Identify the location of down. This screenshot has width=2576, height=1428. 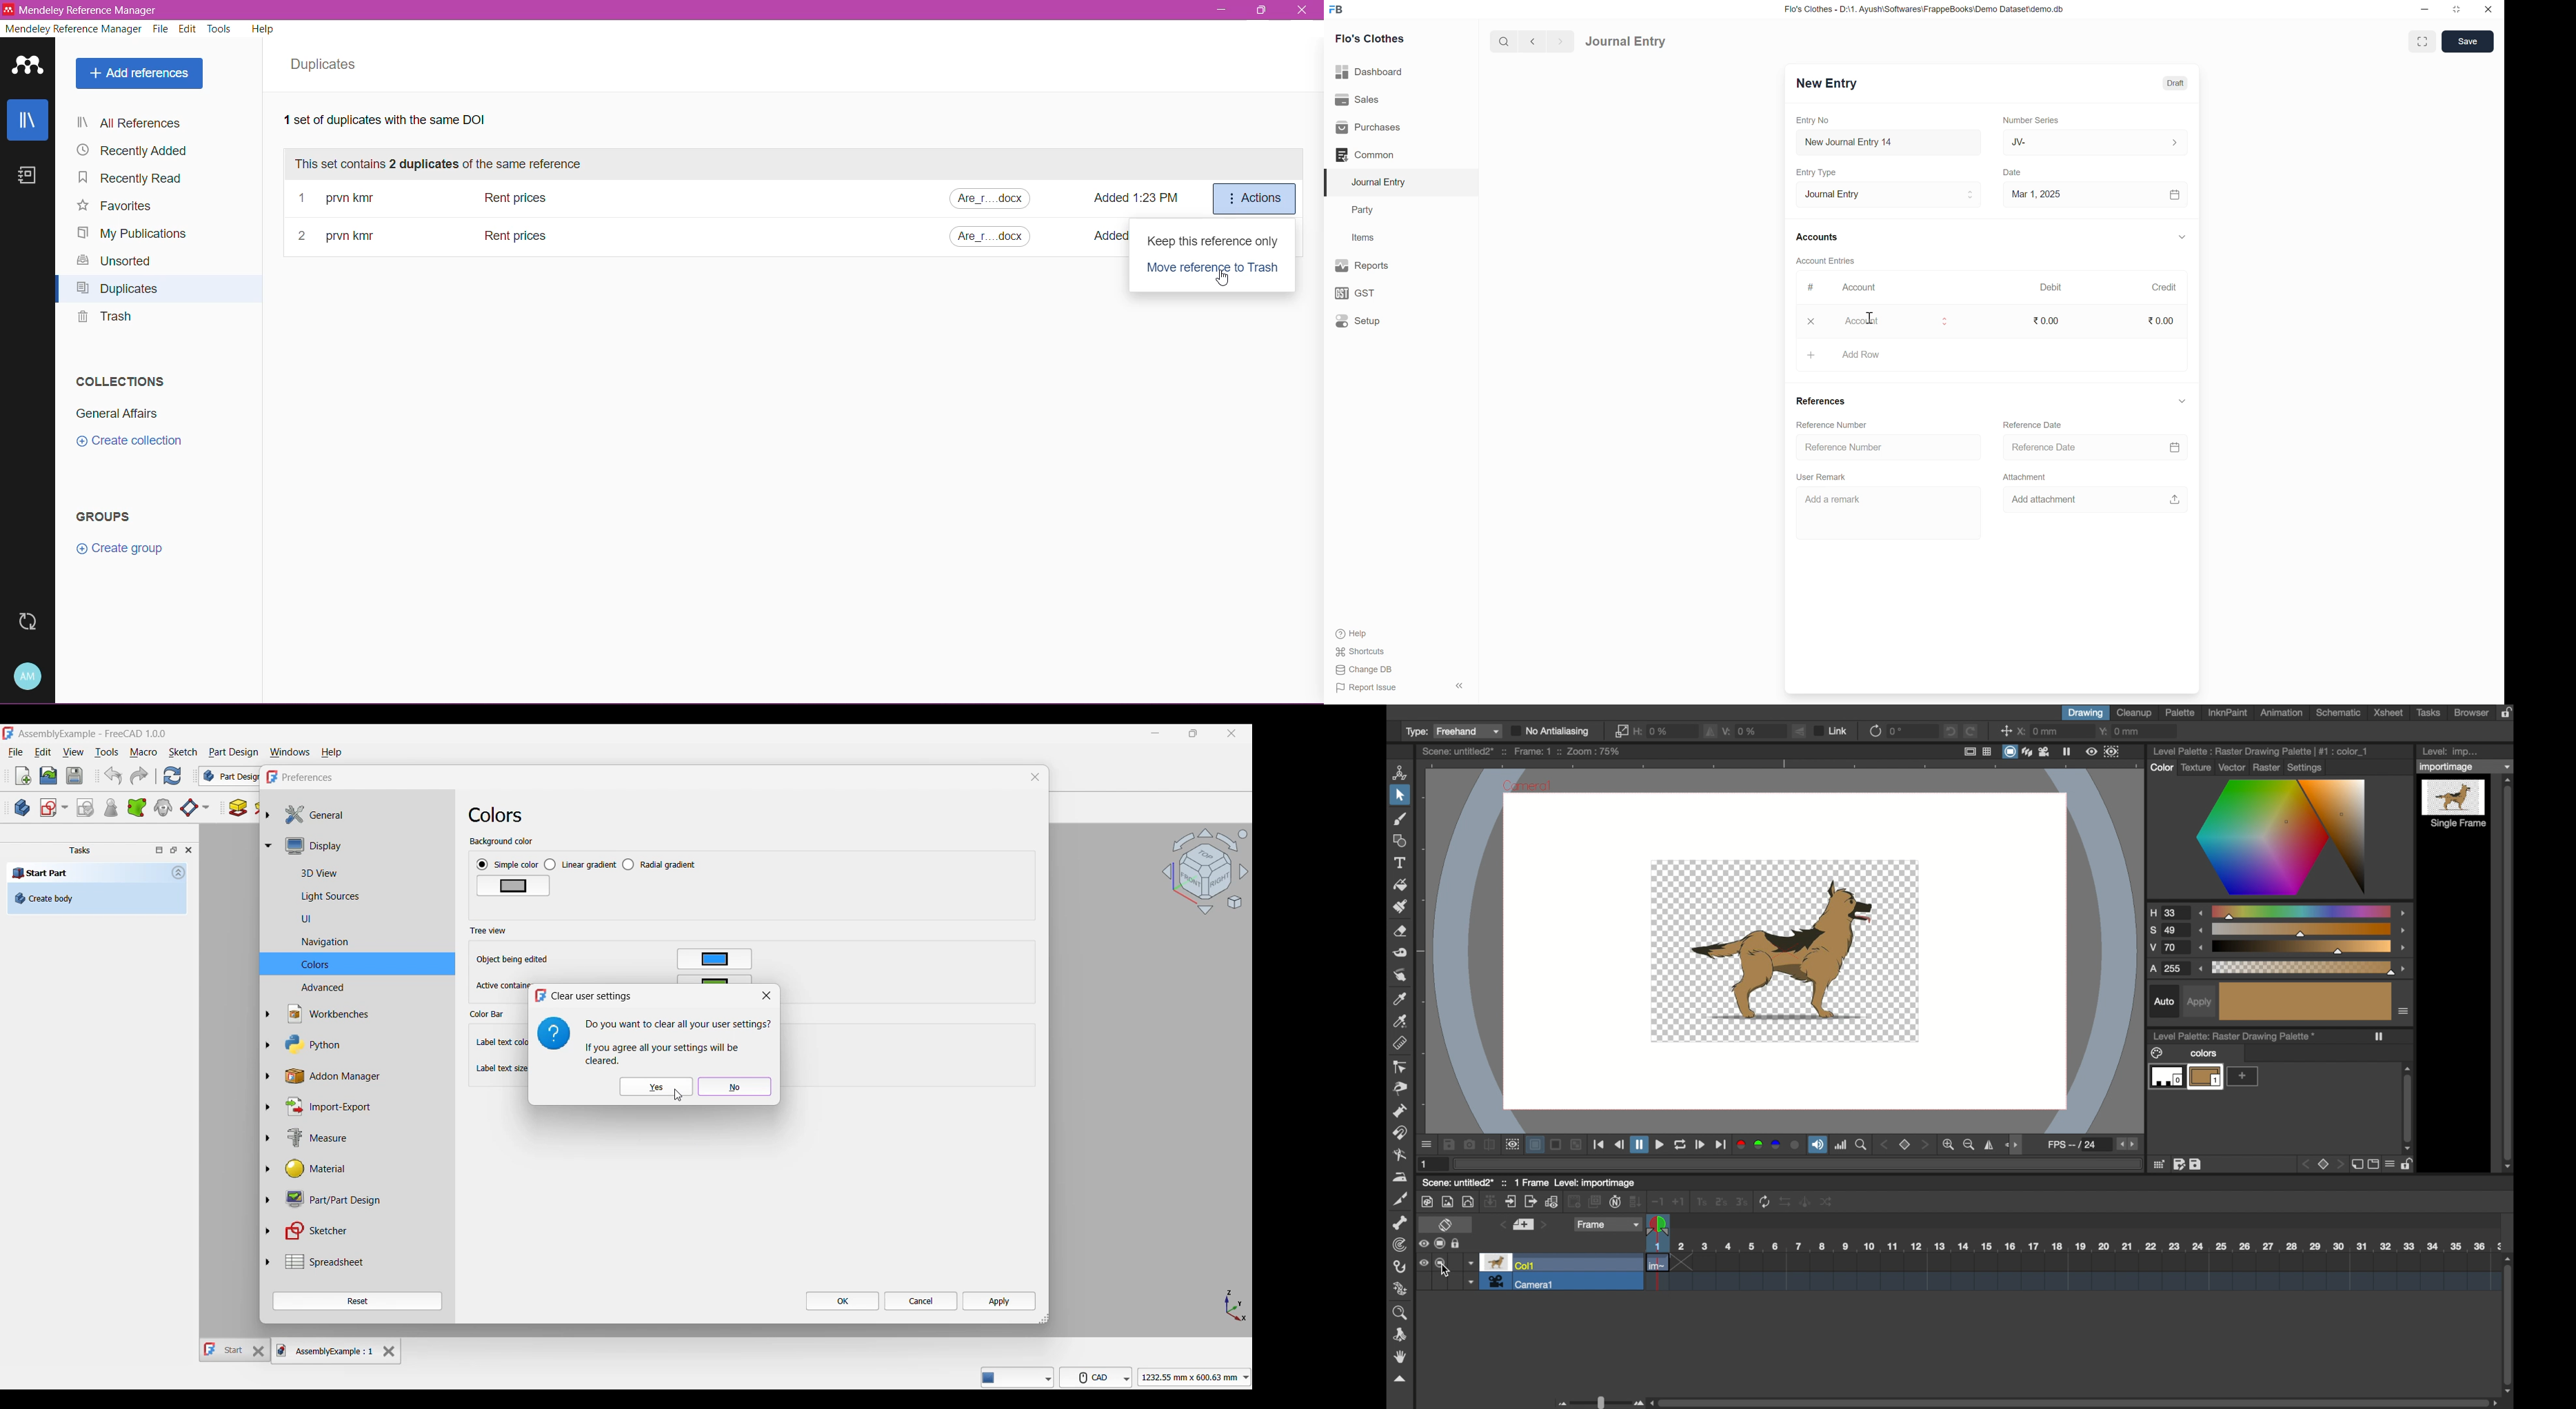
(2181, 238).